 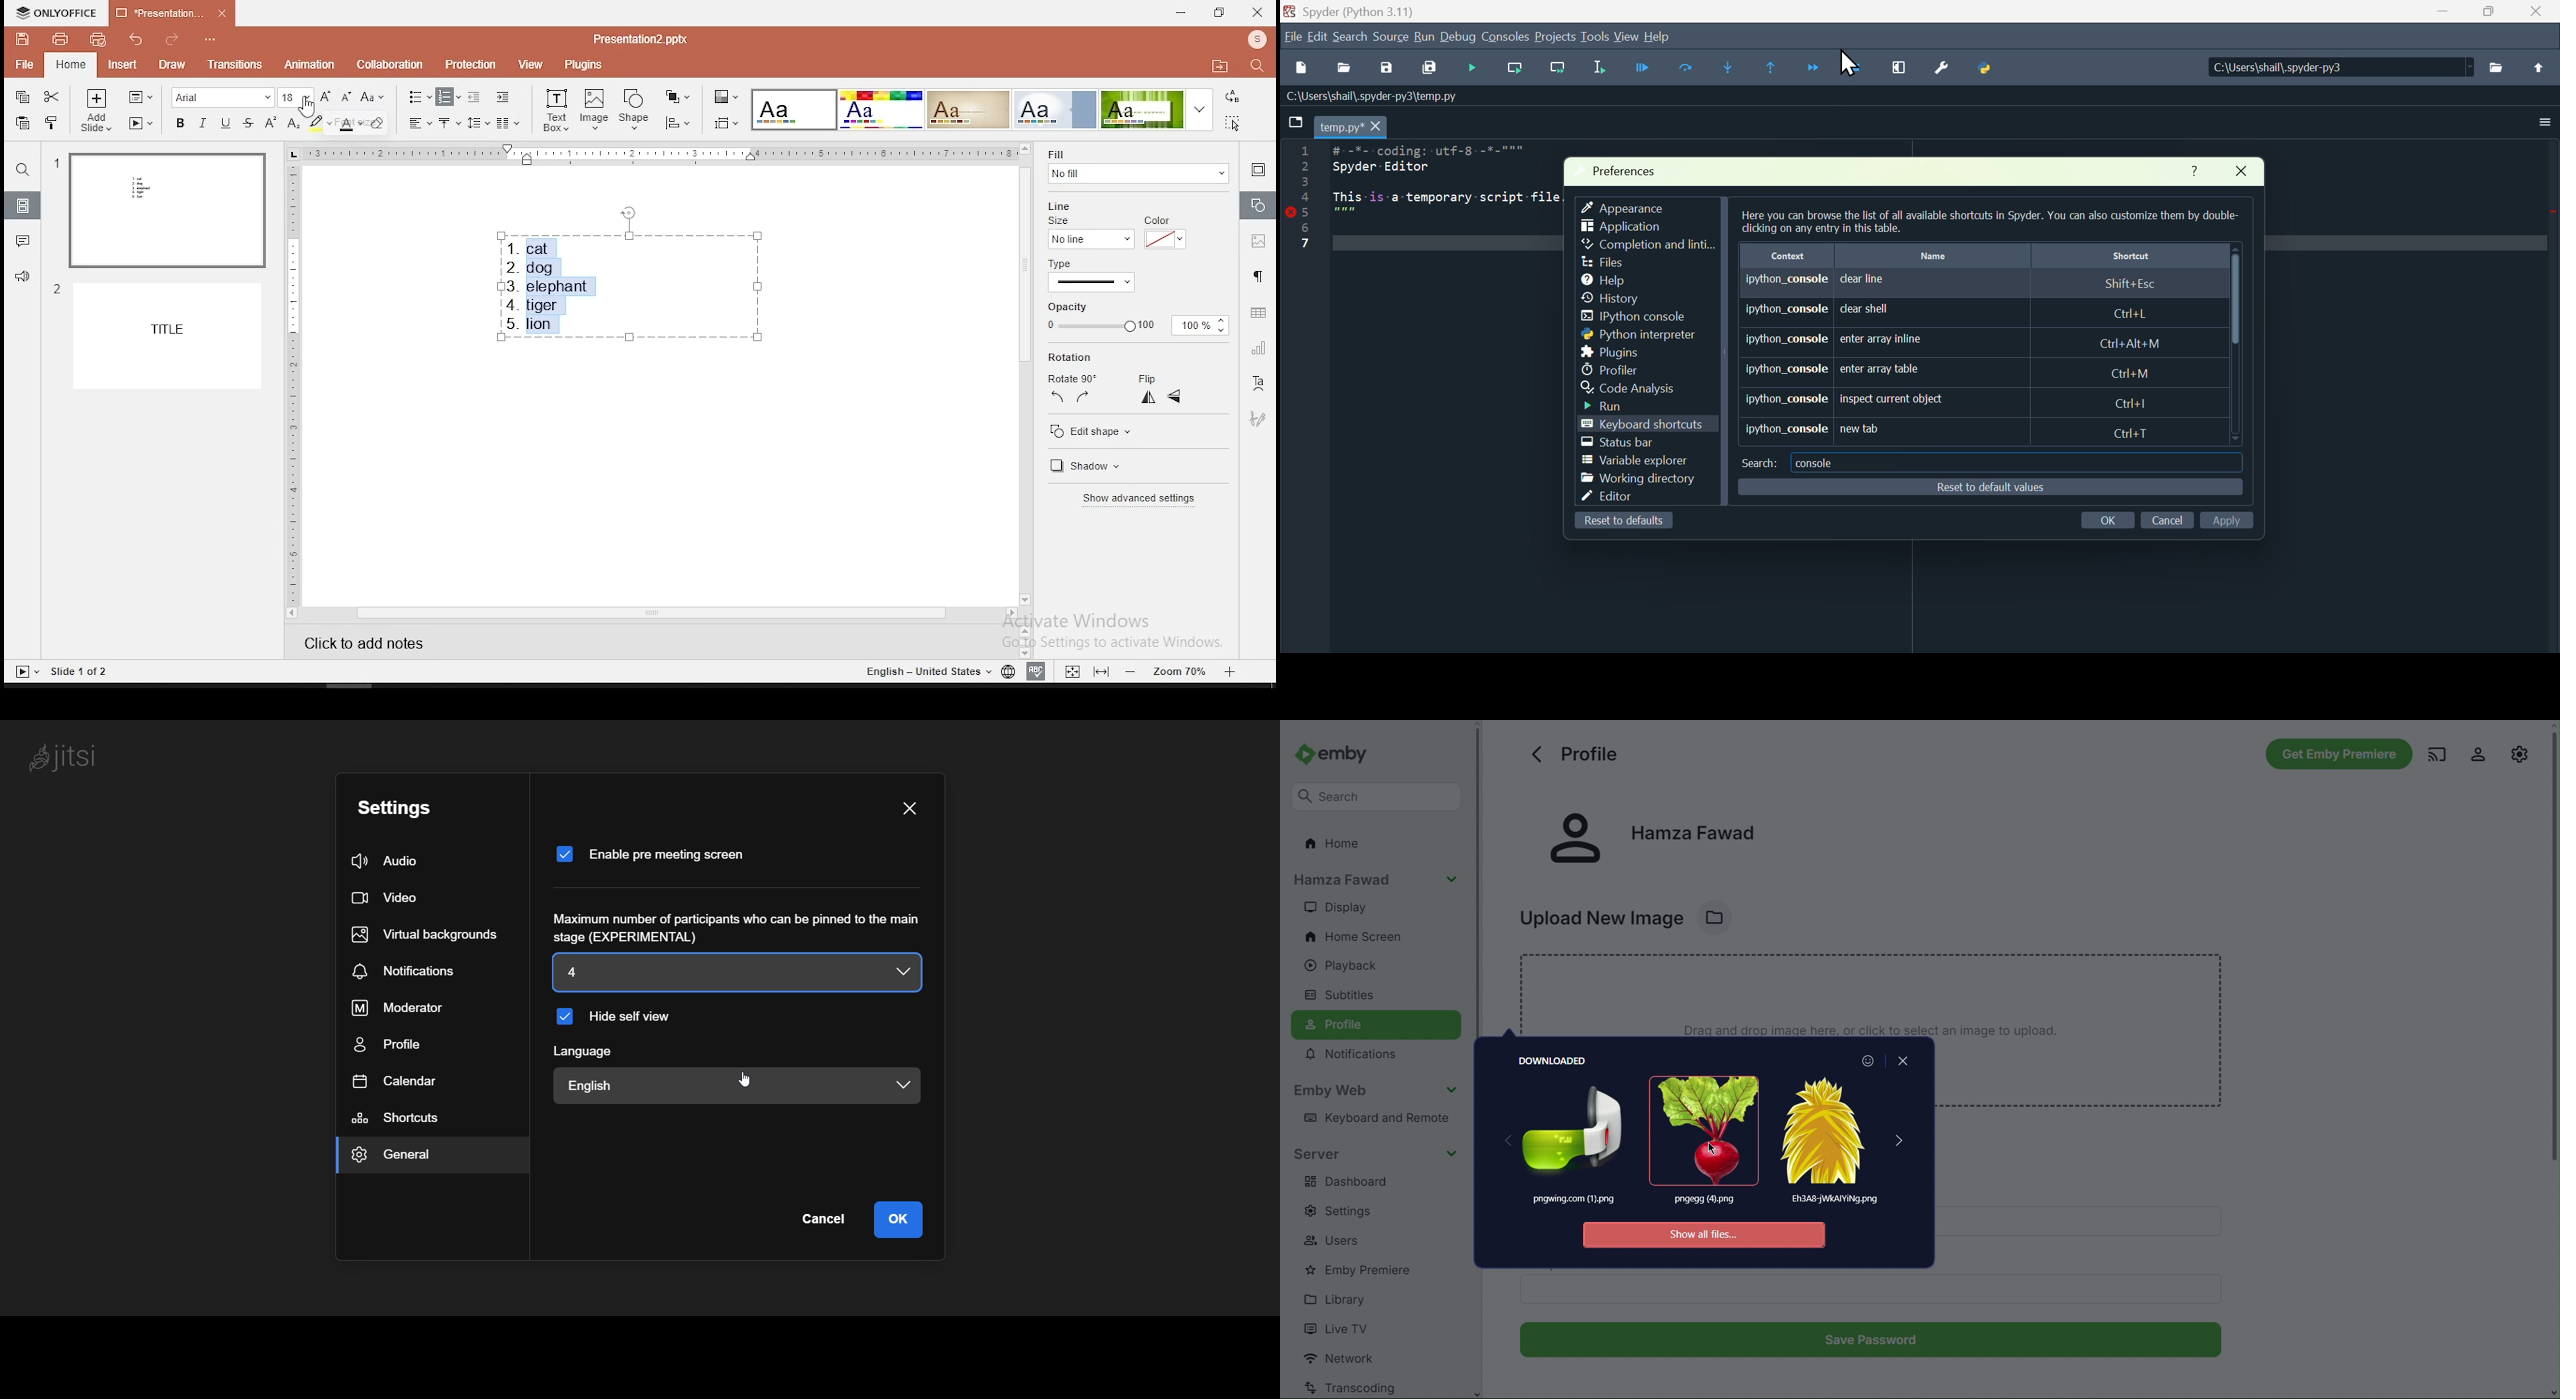 What do you see at coordinates (1074, 380) in the screenshot?
I see `rotate 90` at bounding box center [1074, 380].